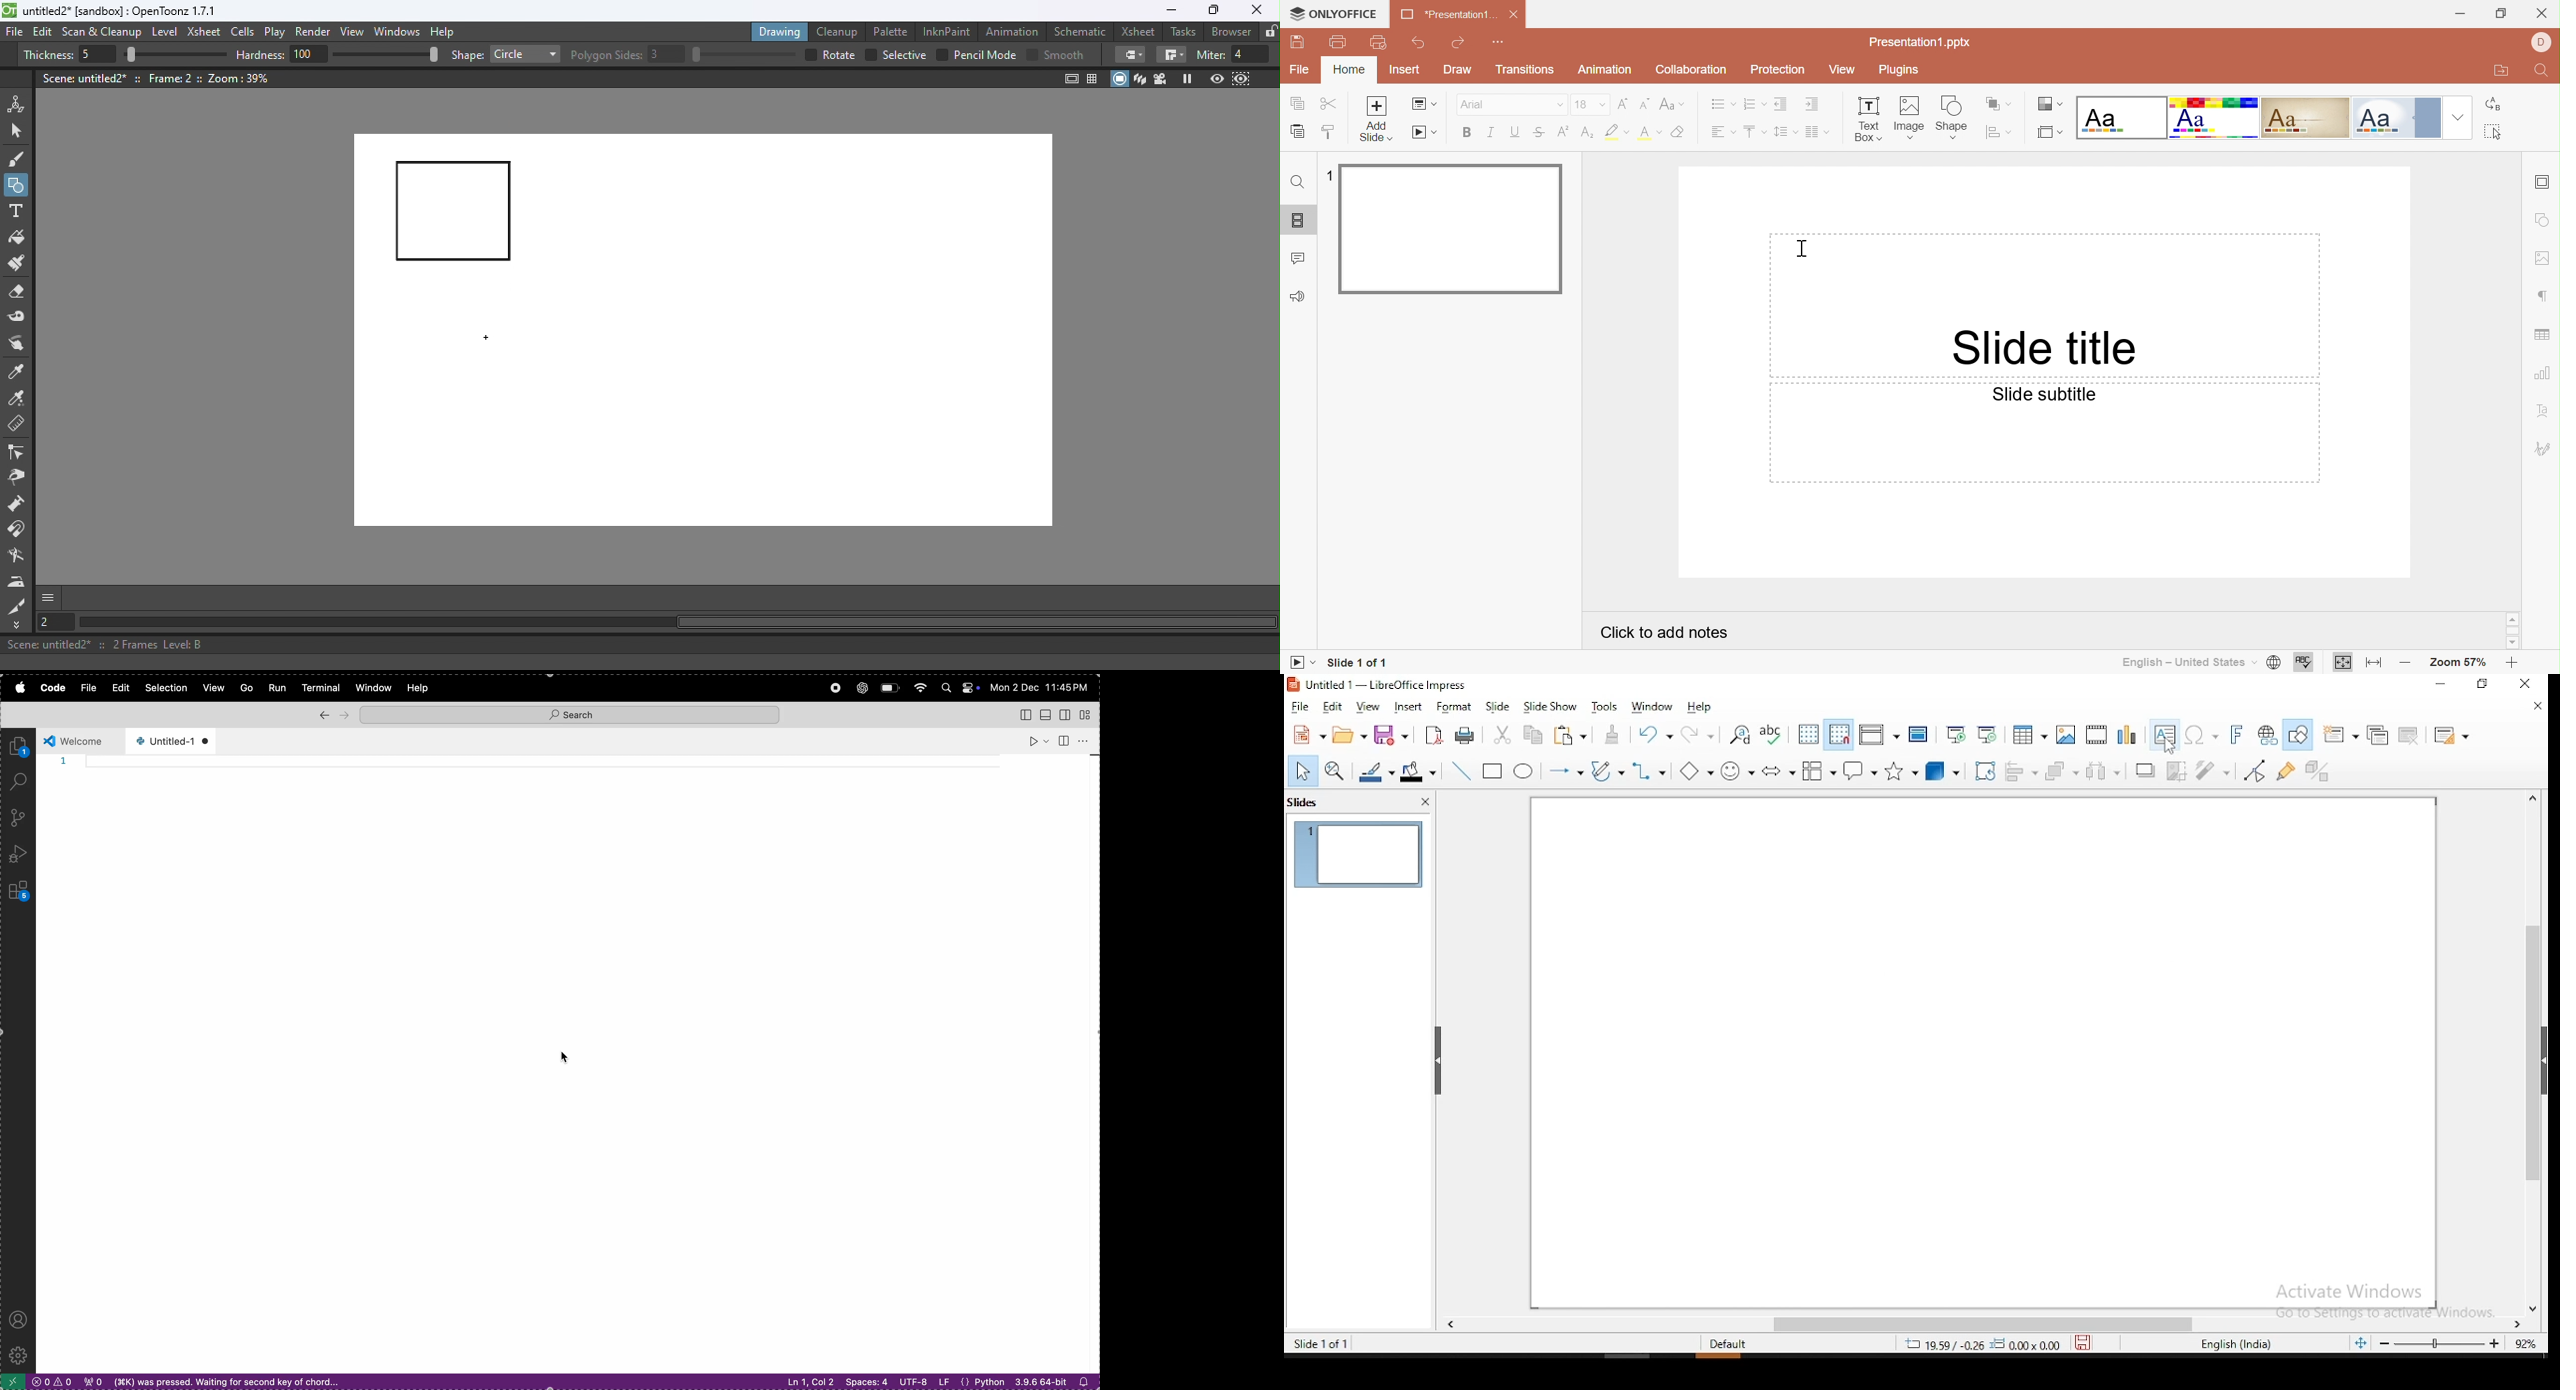  Describe the element at coordinates (12, 1381) in the screenshot. I see `Open a remote window` at that location.